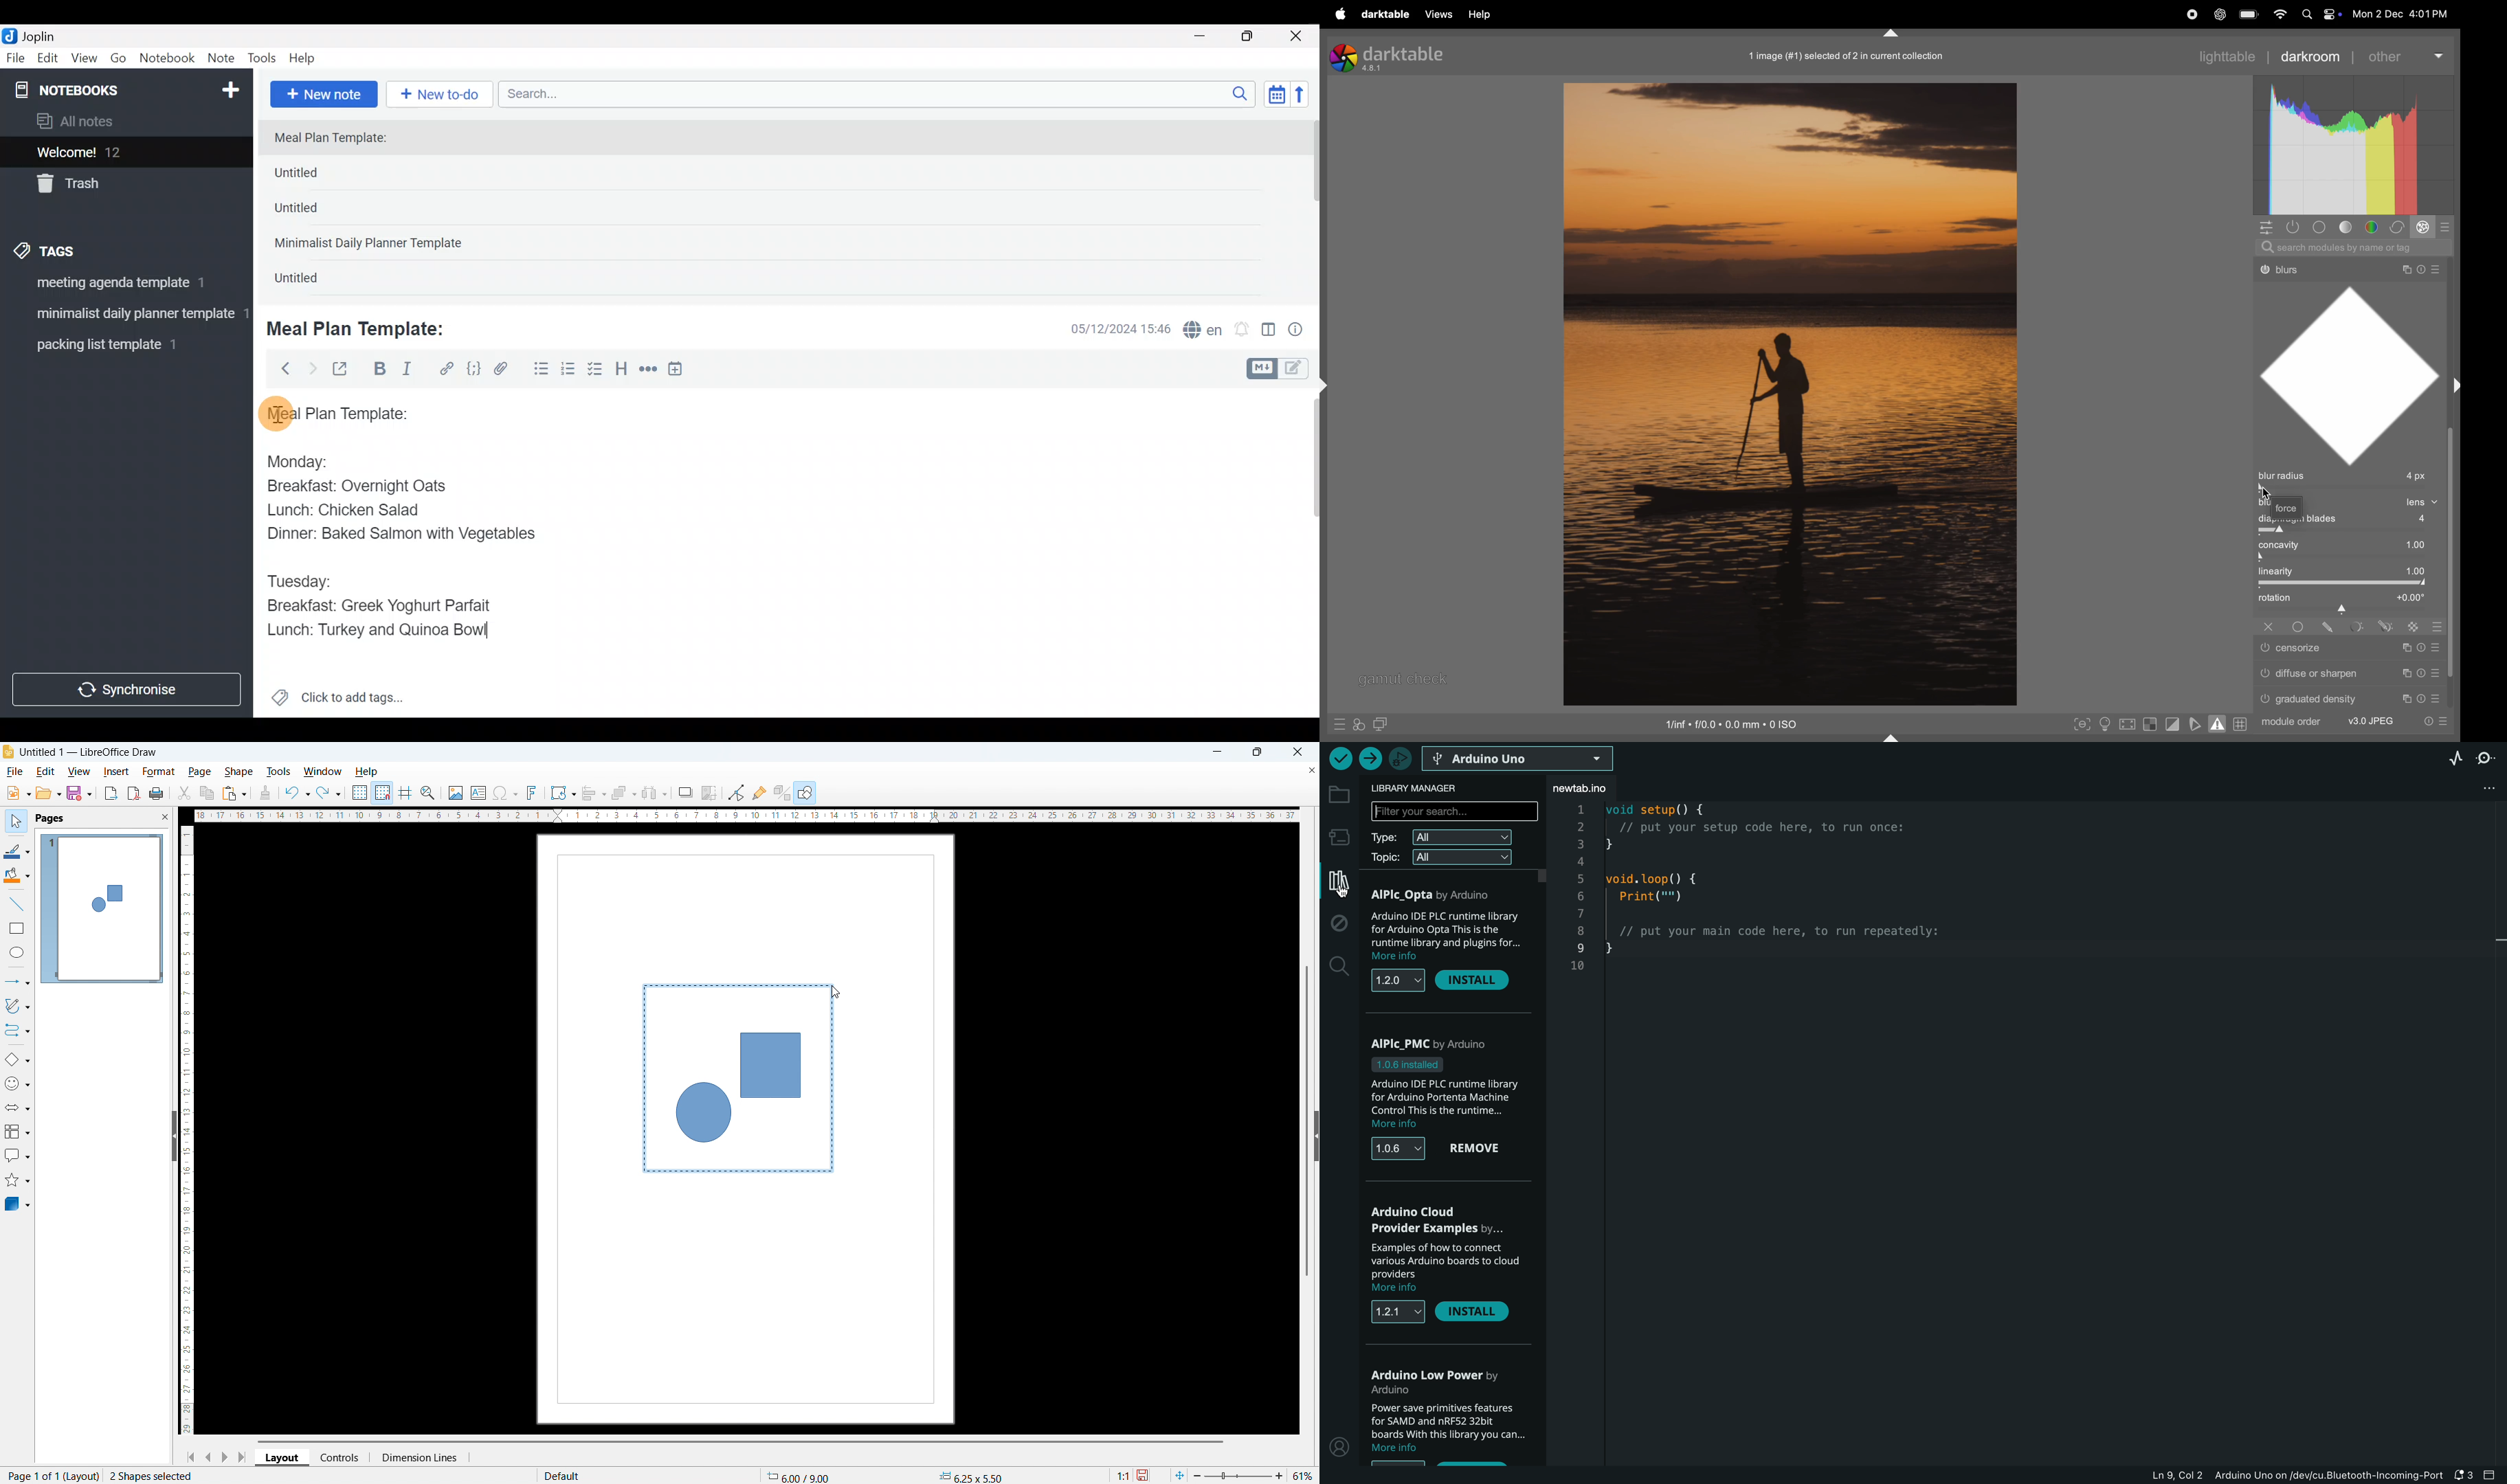 This screenshot has height=1484, width=2520. I want to click on Forward, so click(312, 368).